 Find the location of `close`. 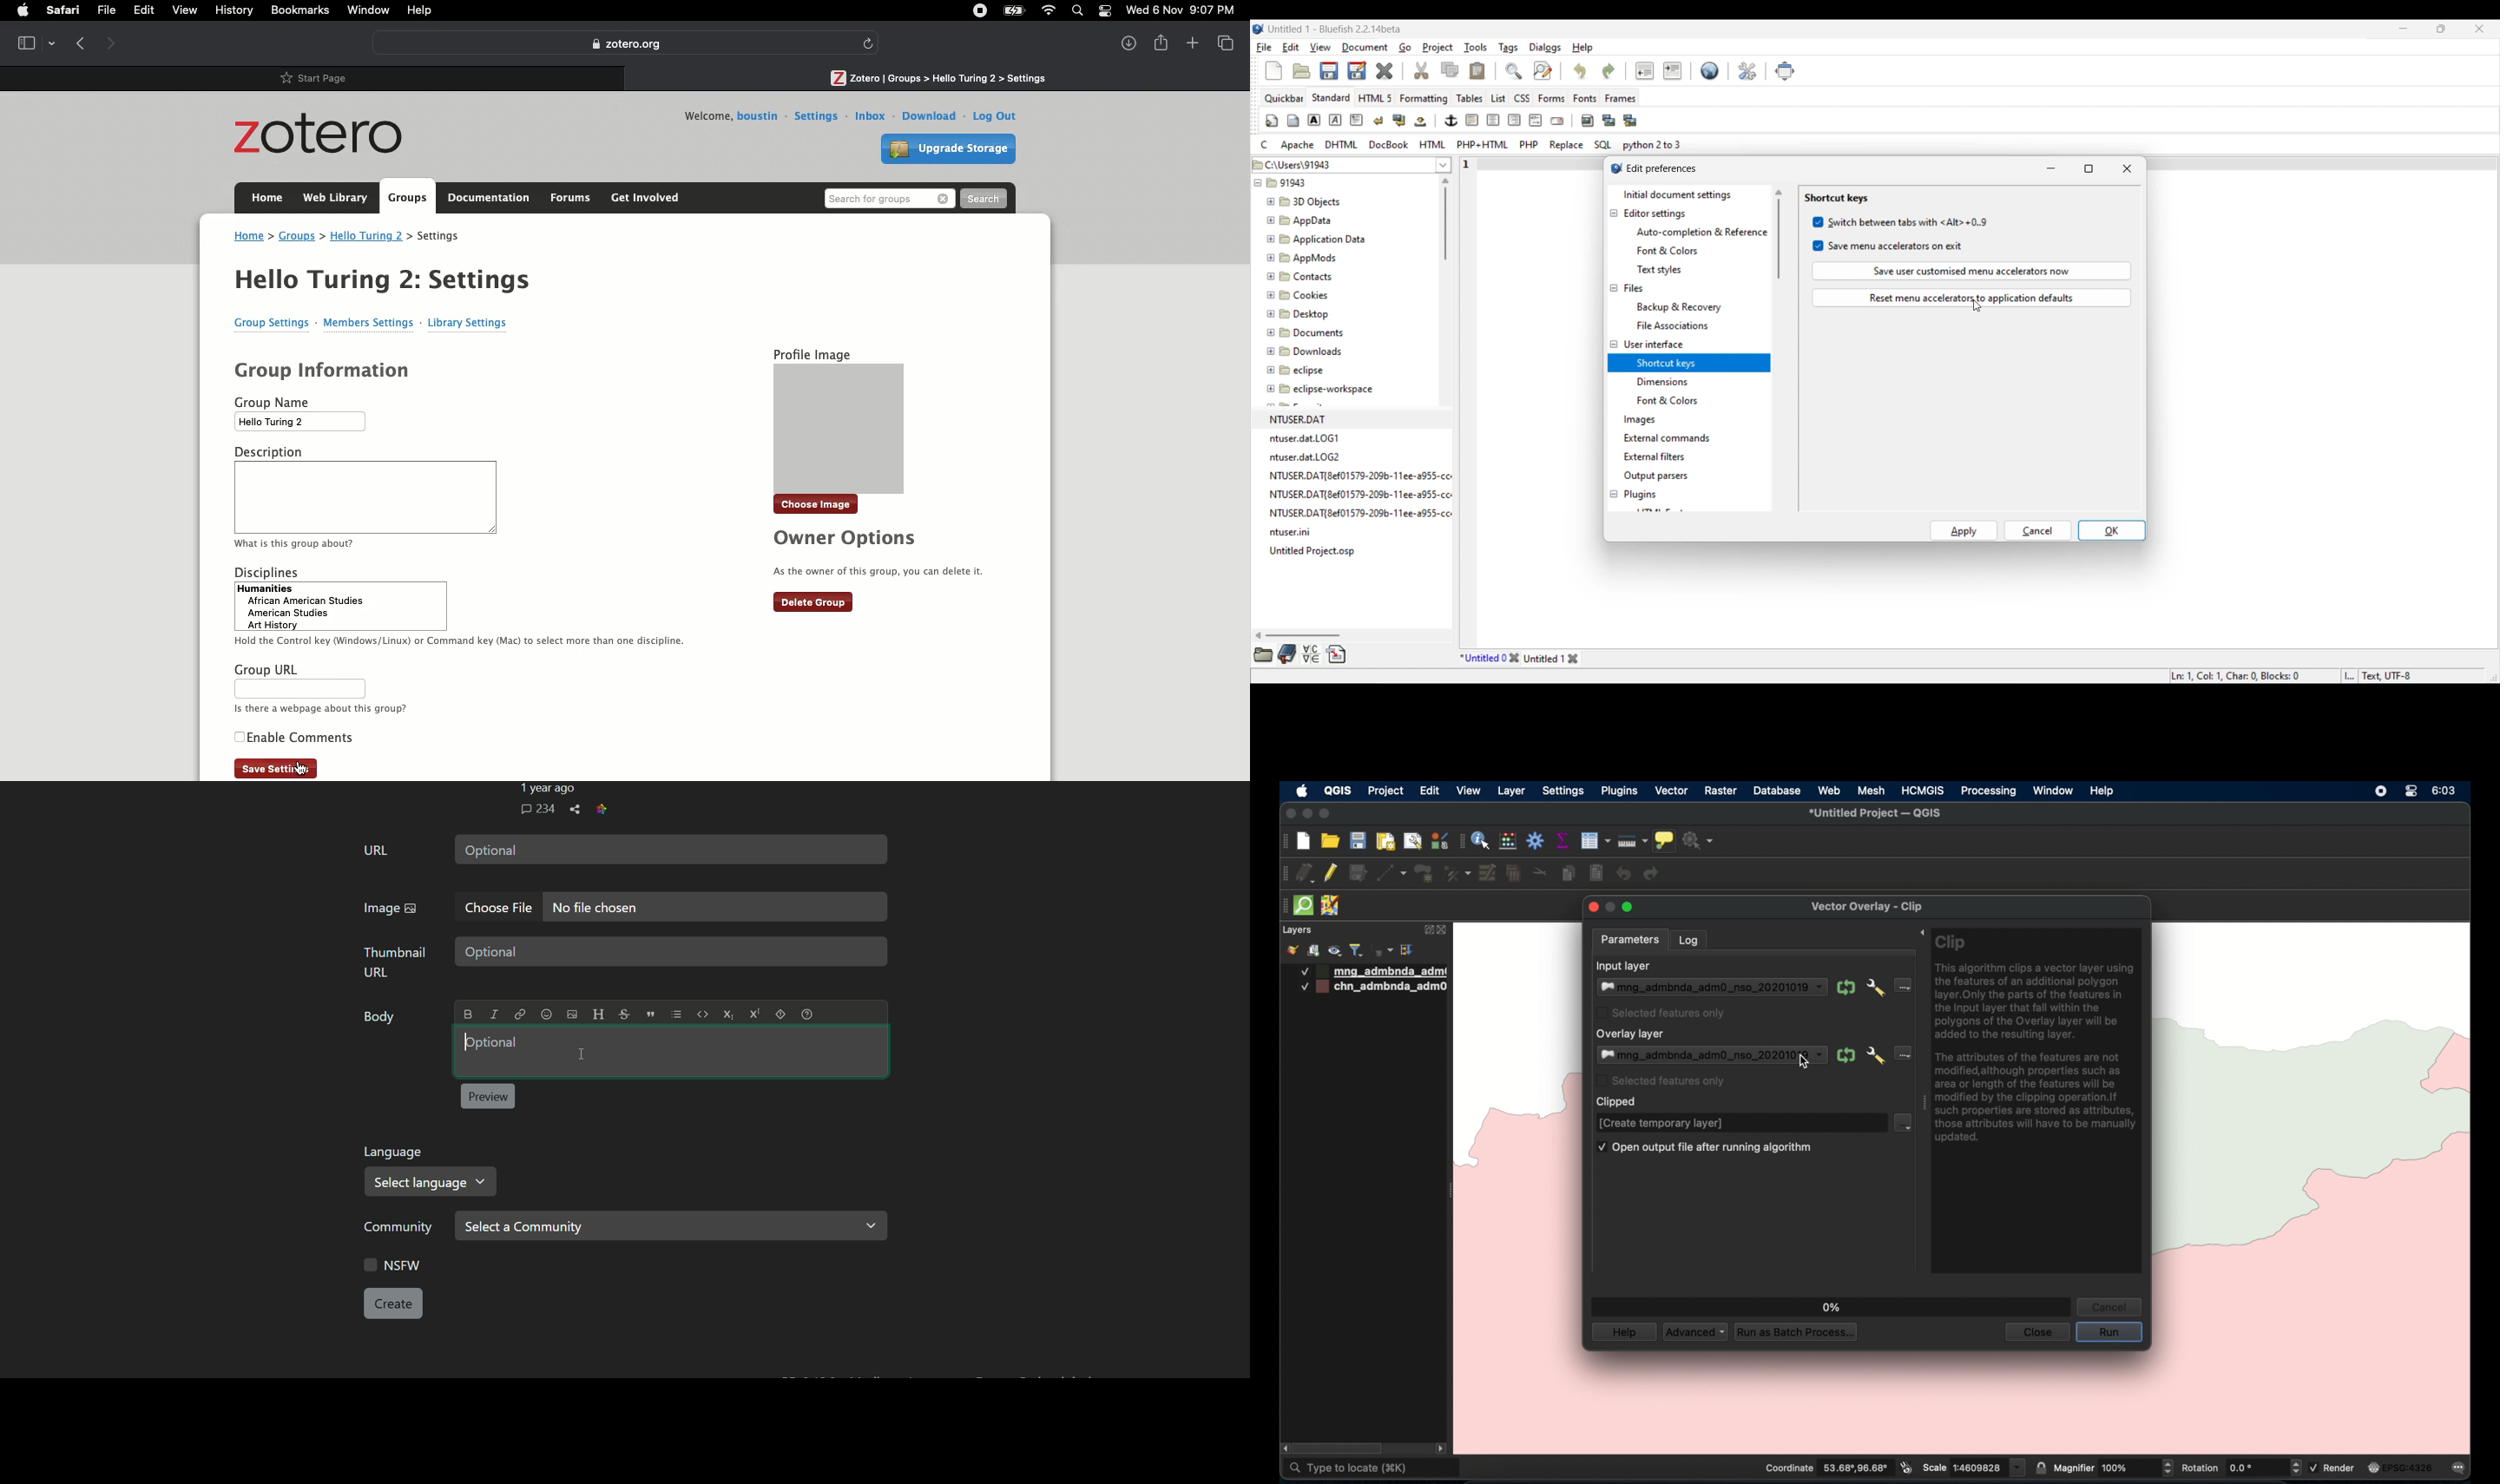

close is located at coordinates (1445, 930).